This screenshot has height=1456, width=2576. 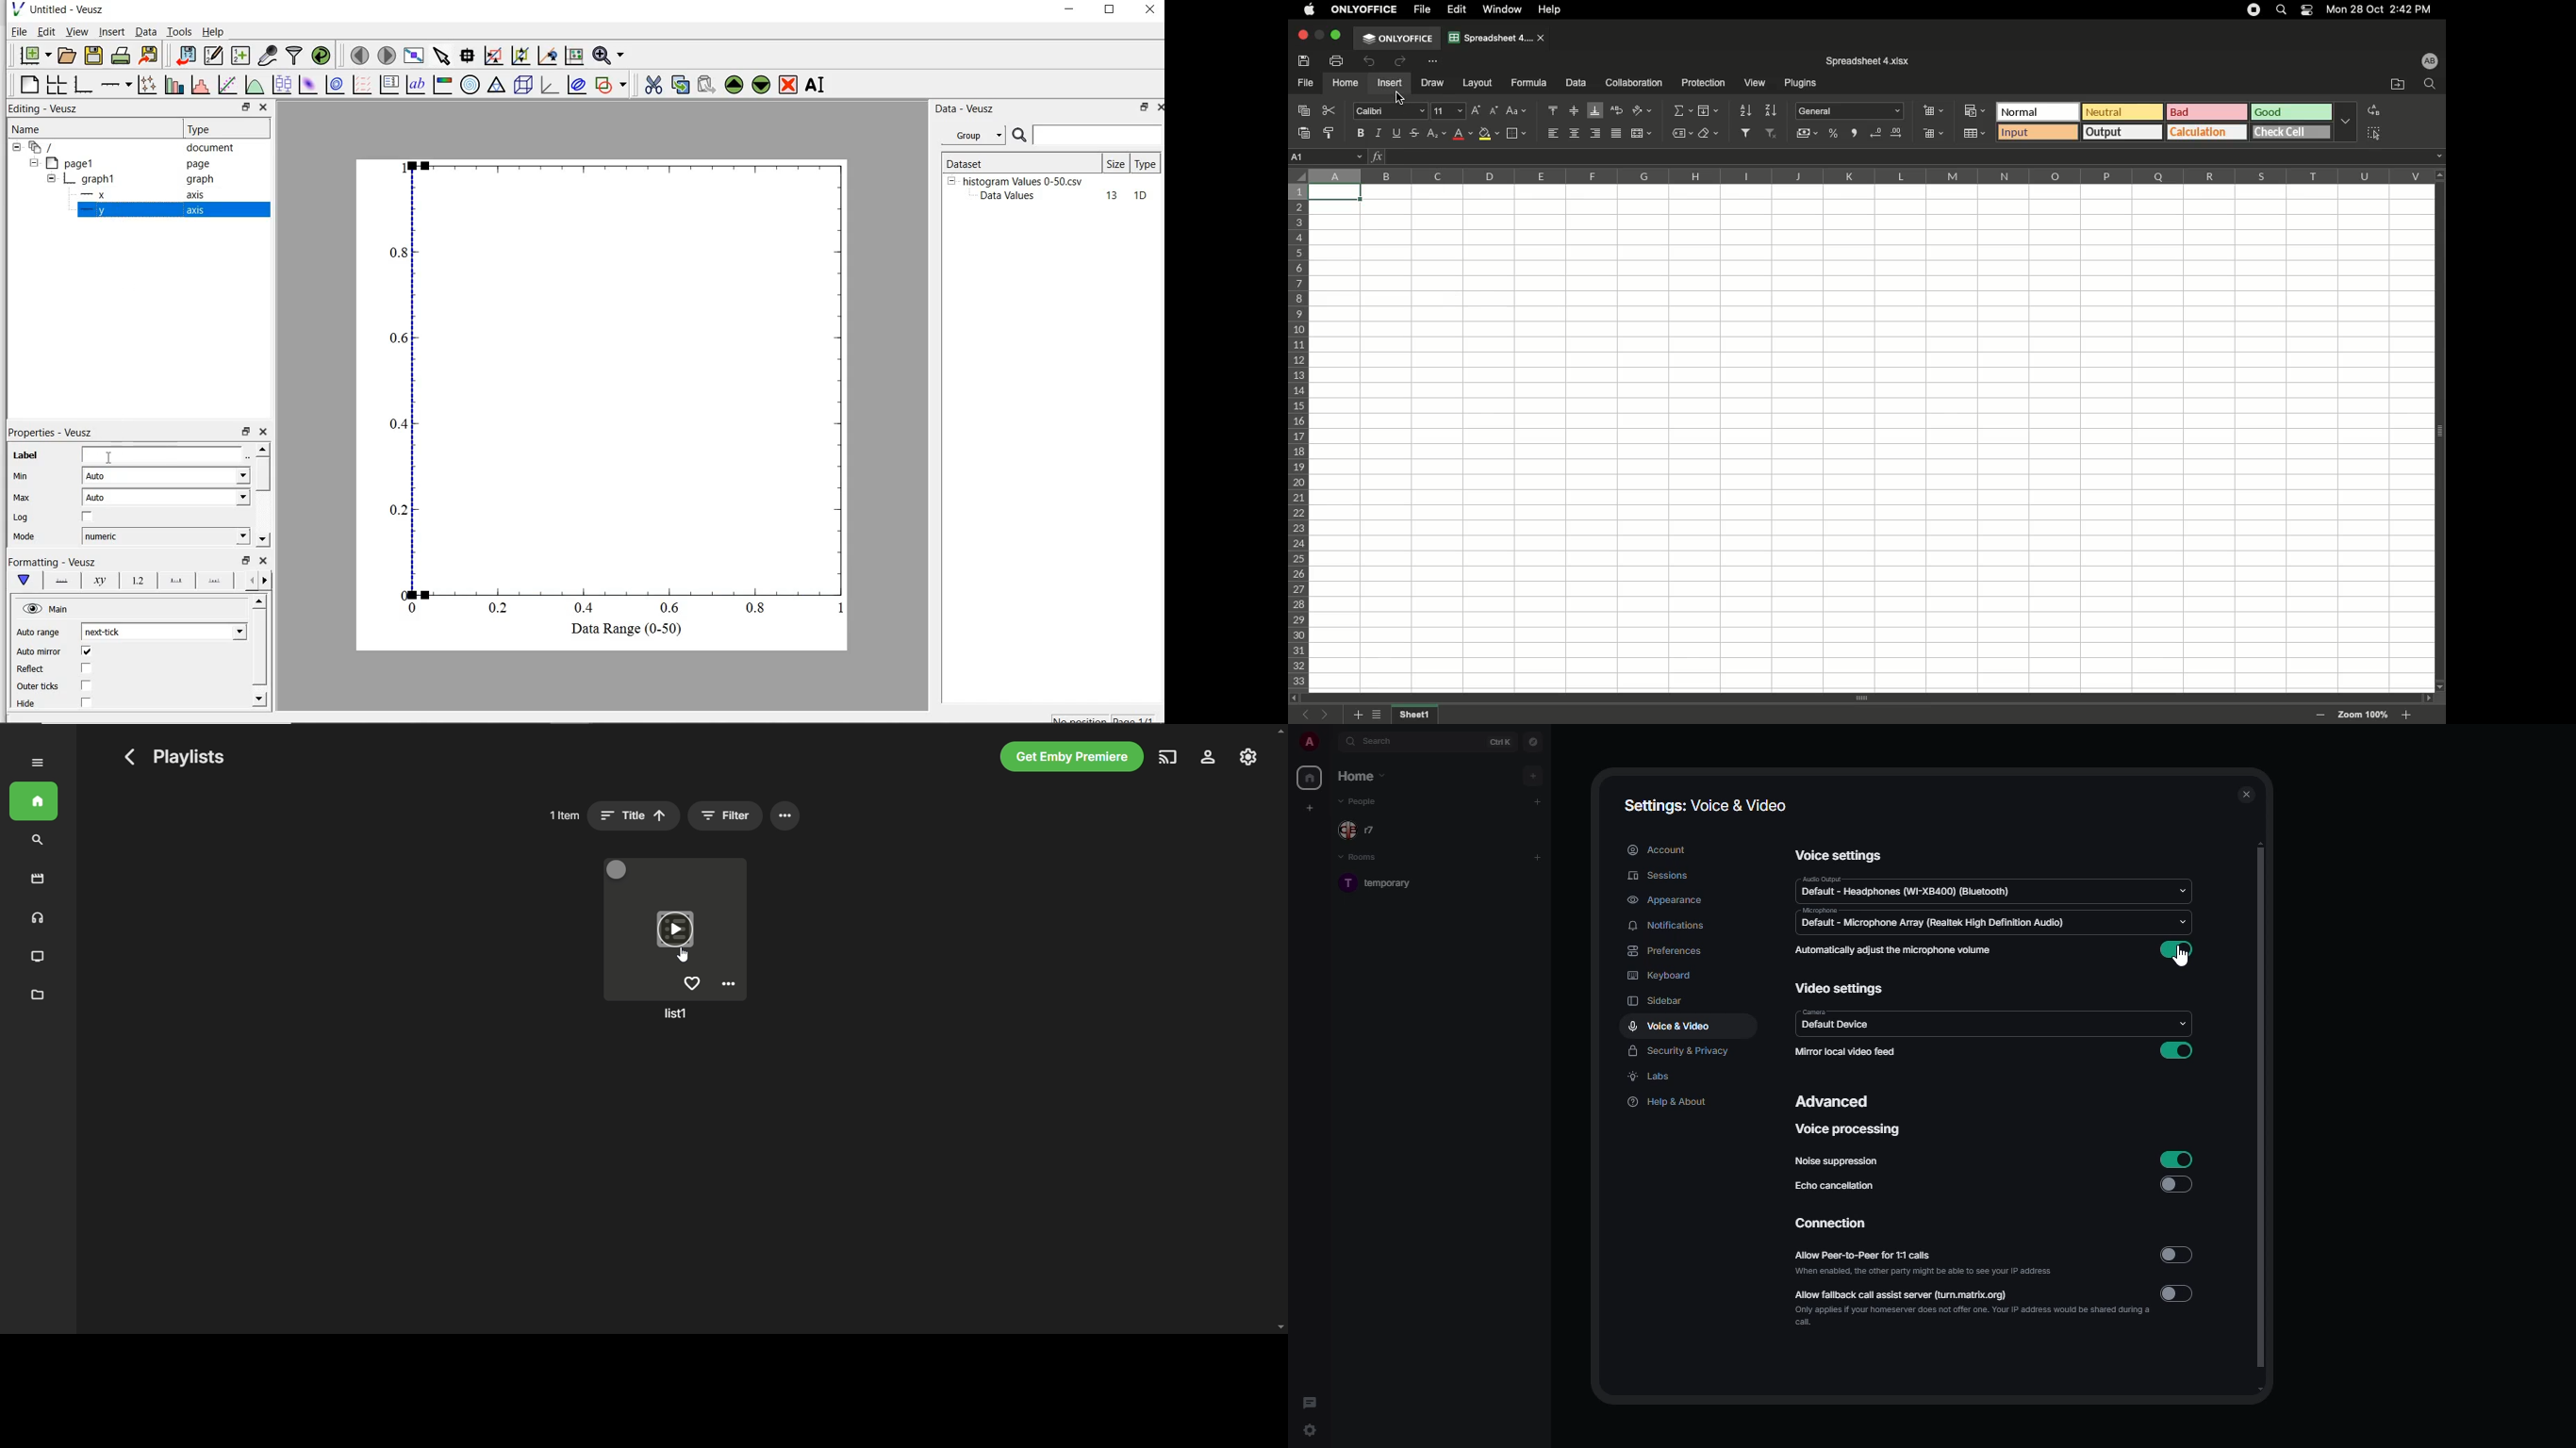 What do you see at coordinates (389, 84) in the screenshot?
I see `plot key` at bounding box center [389, 84].